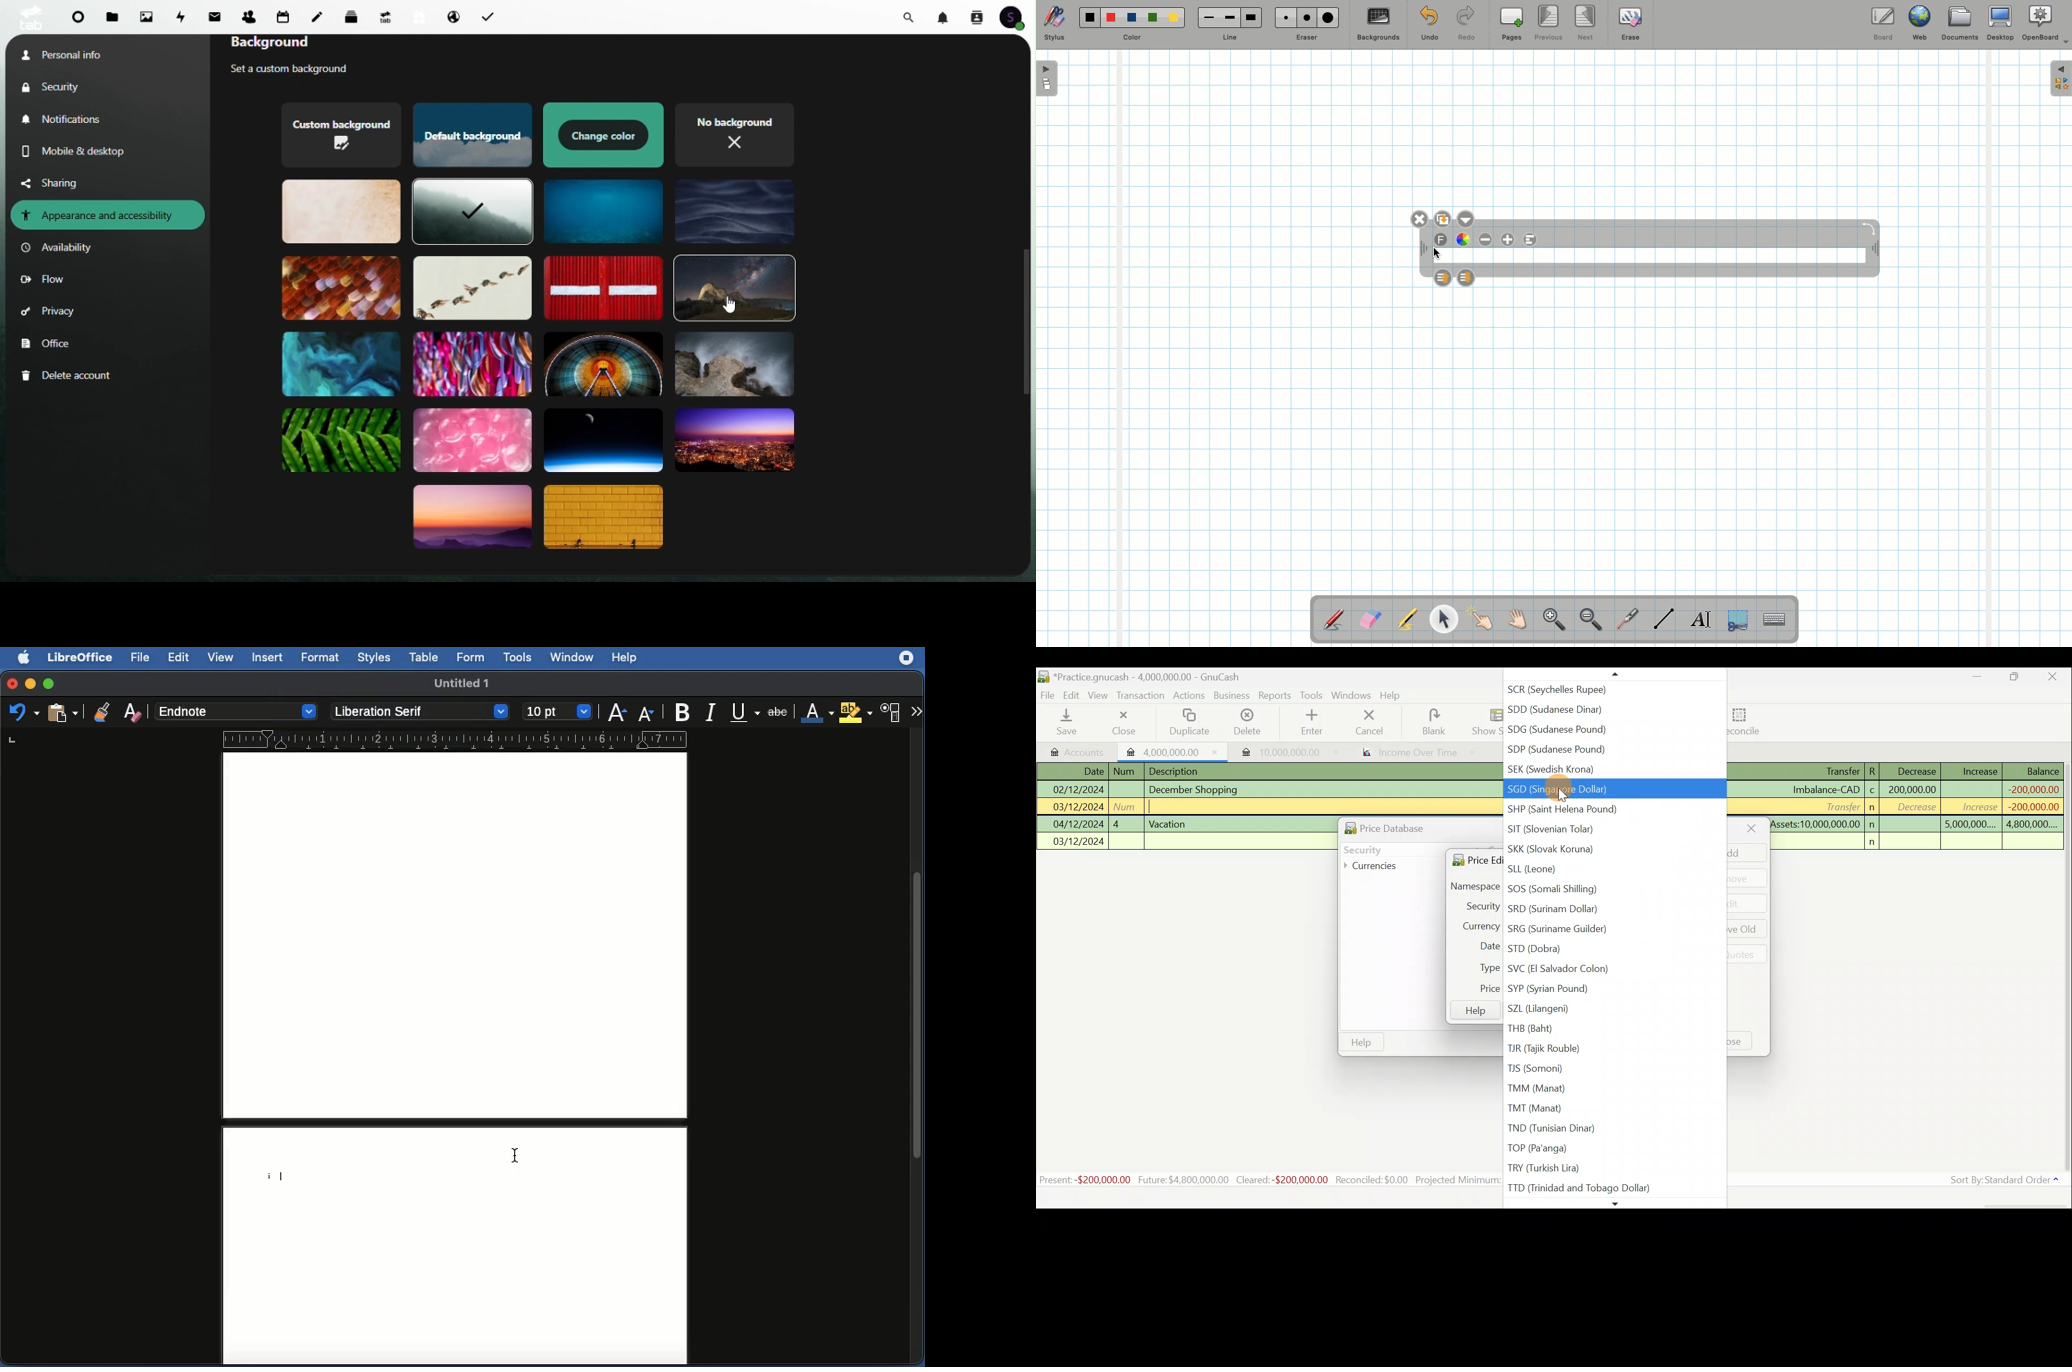  Describe the element at coordinates (2030, 825) in the screenshot. I see `4,800,000` at that location.